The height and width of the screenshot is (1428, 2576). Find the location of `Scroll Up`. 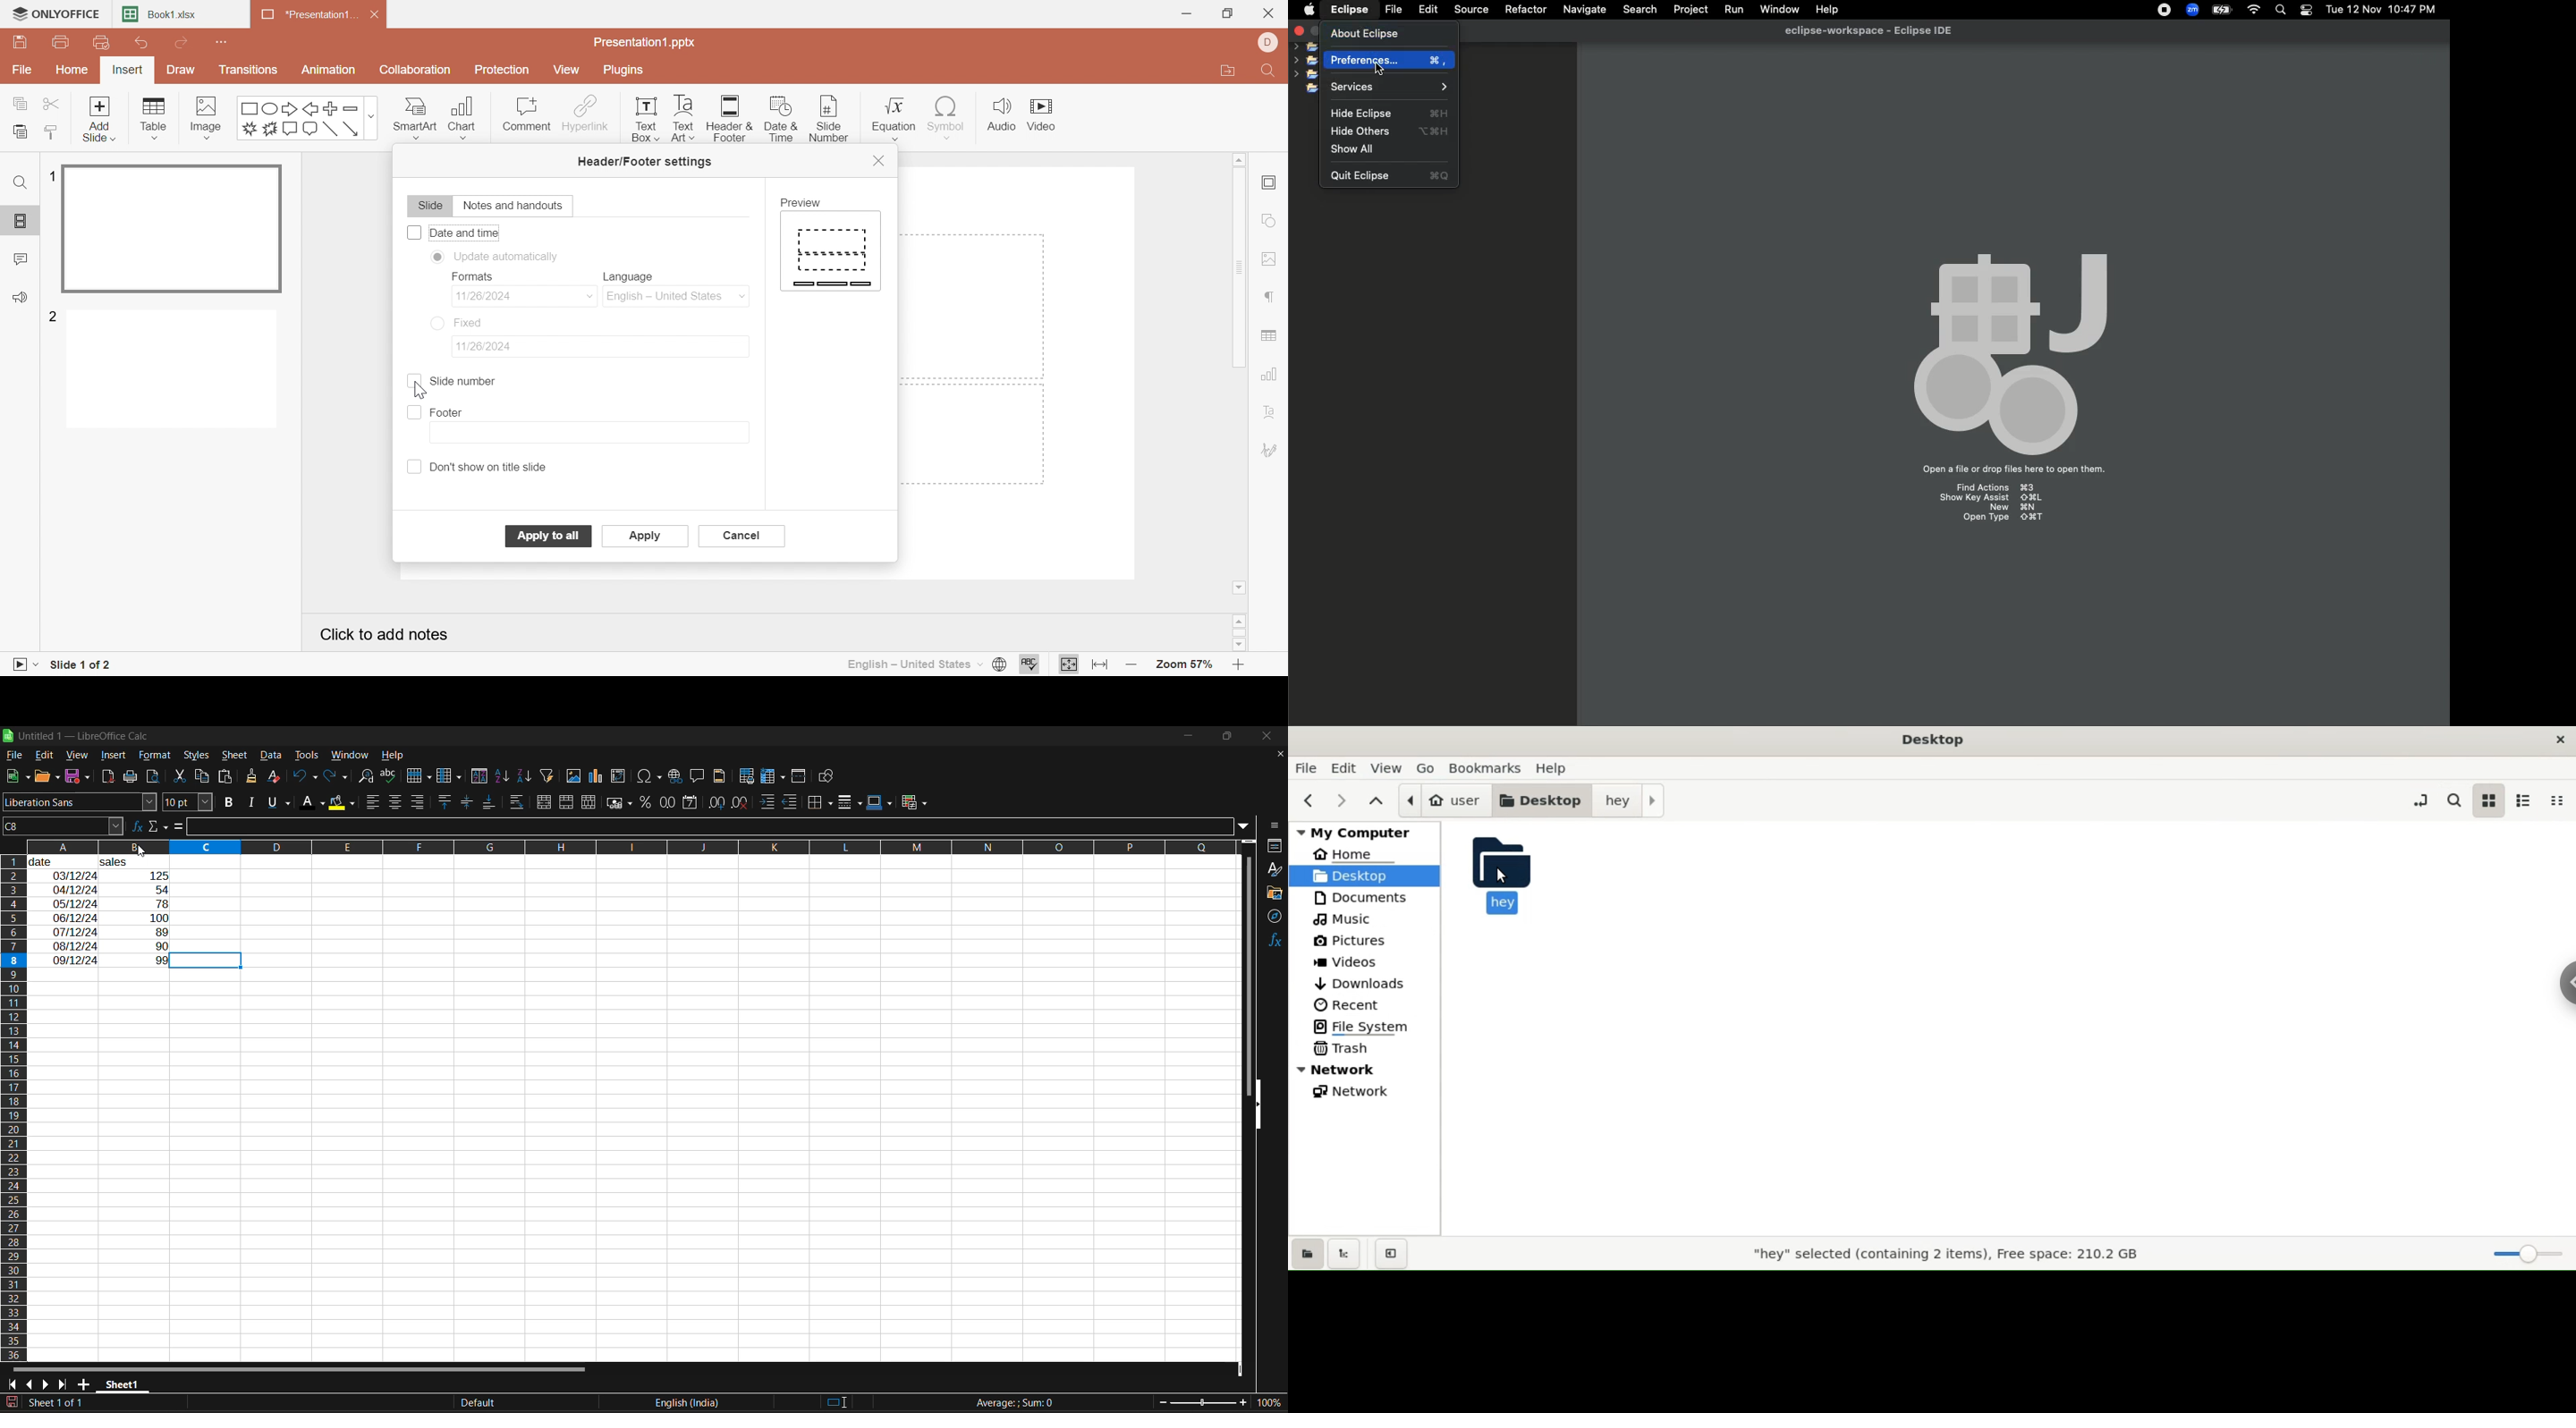

Scroll Up is located at coordinates (1242, 619).